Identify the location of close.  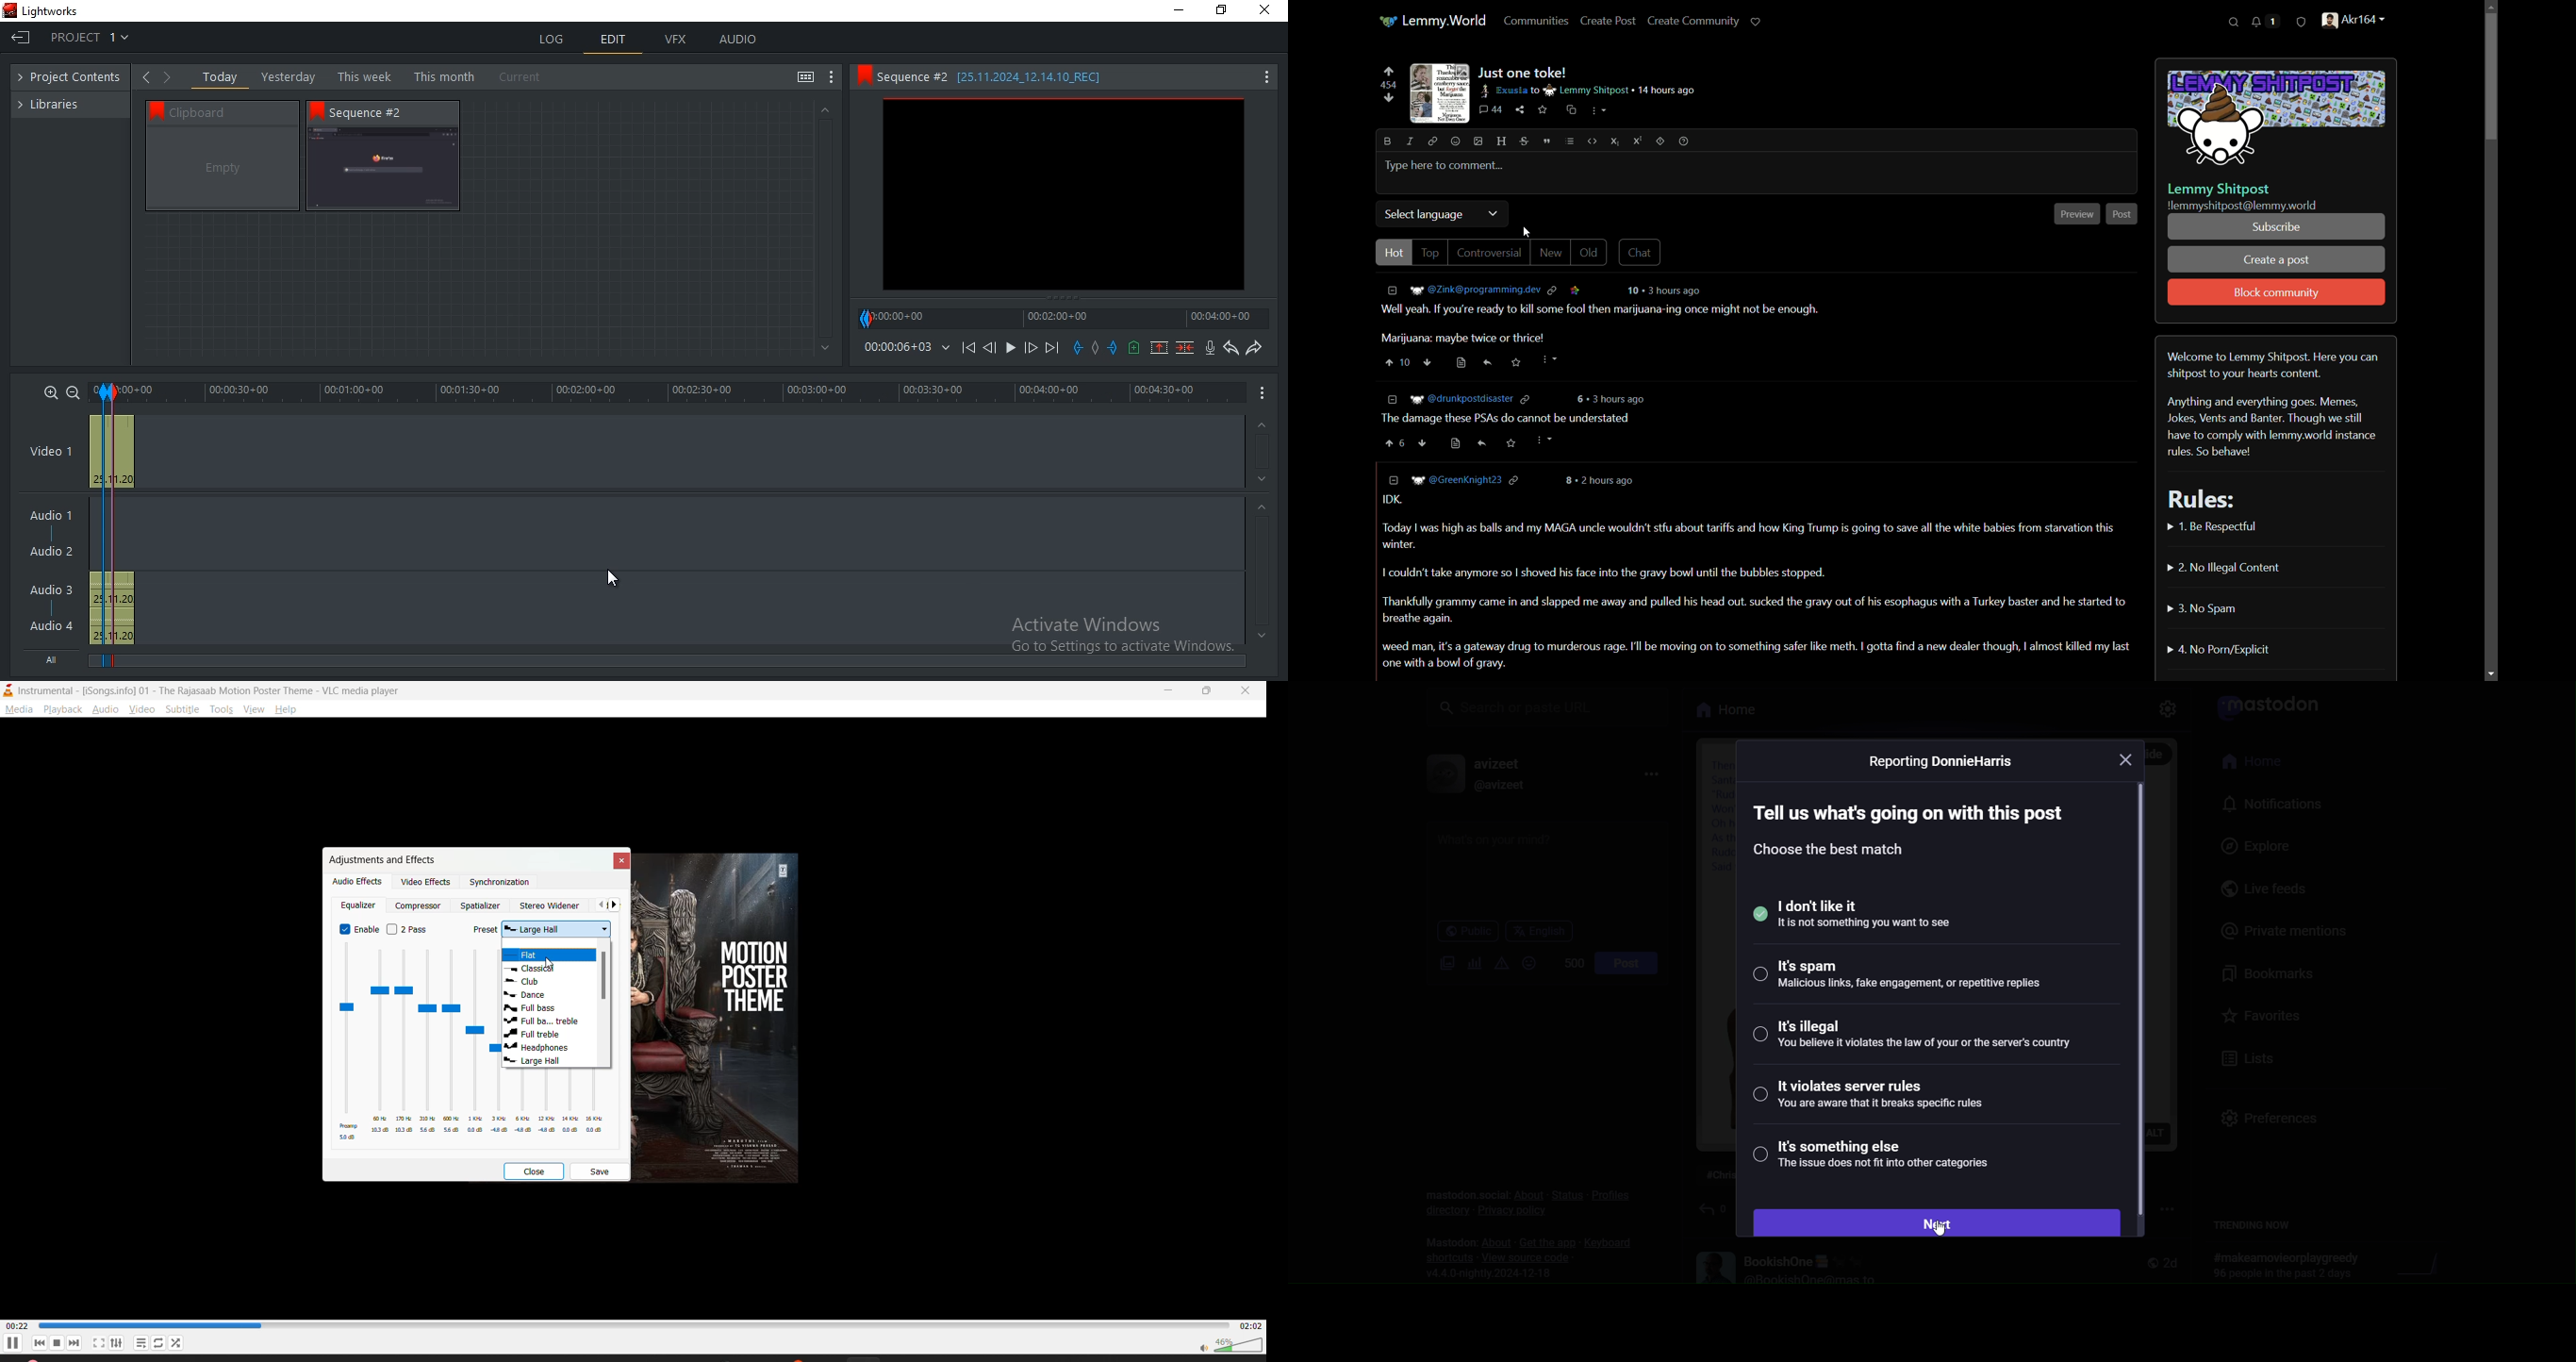
(2131, 758).